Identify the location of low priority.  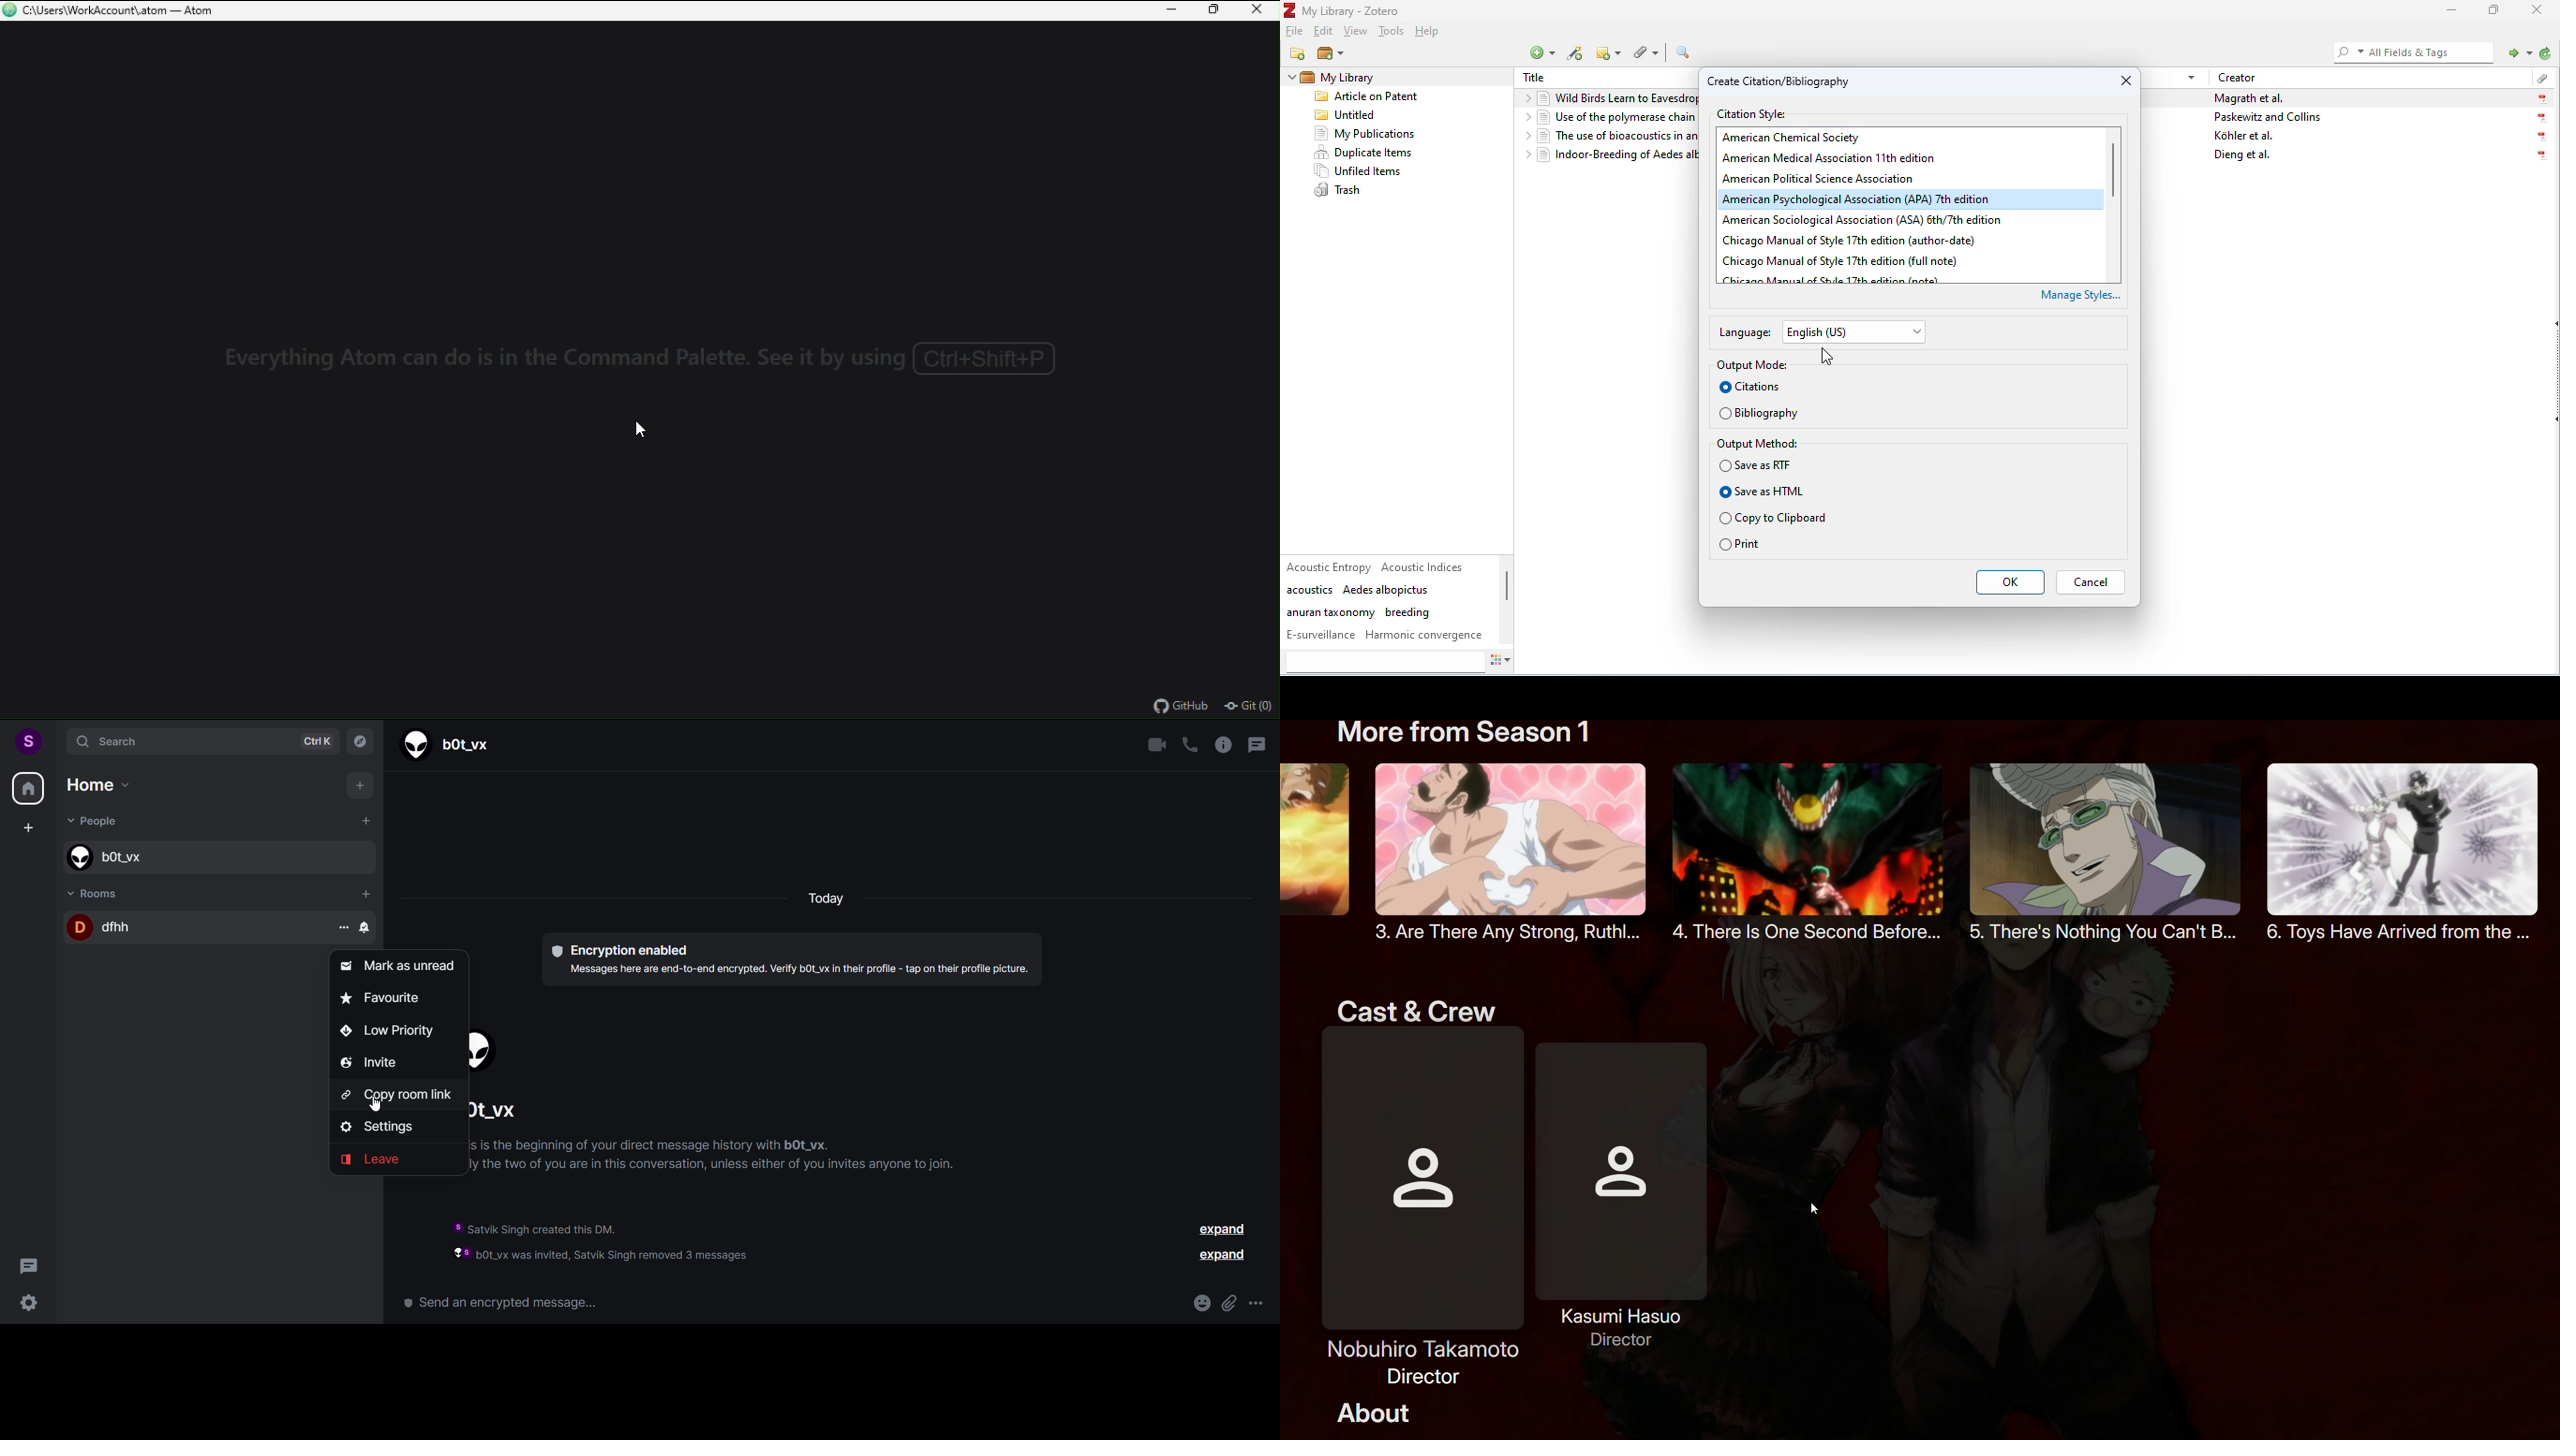
(385, 1031).